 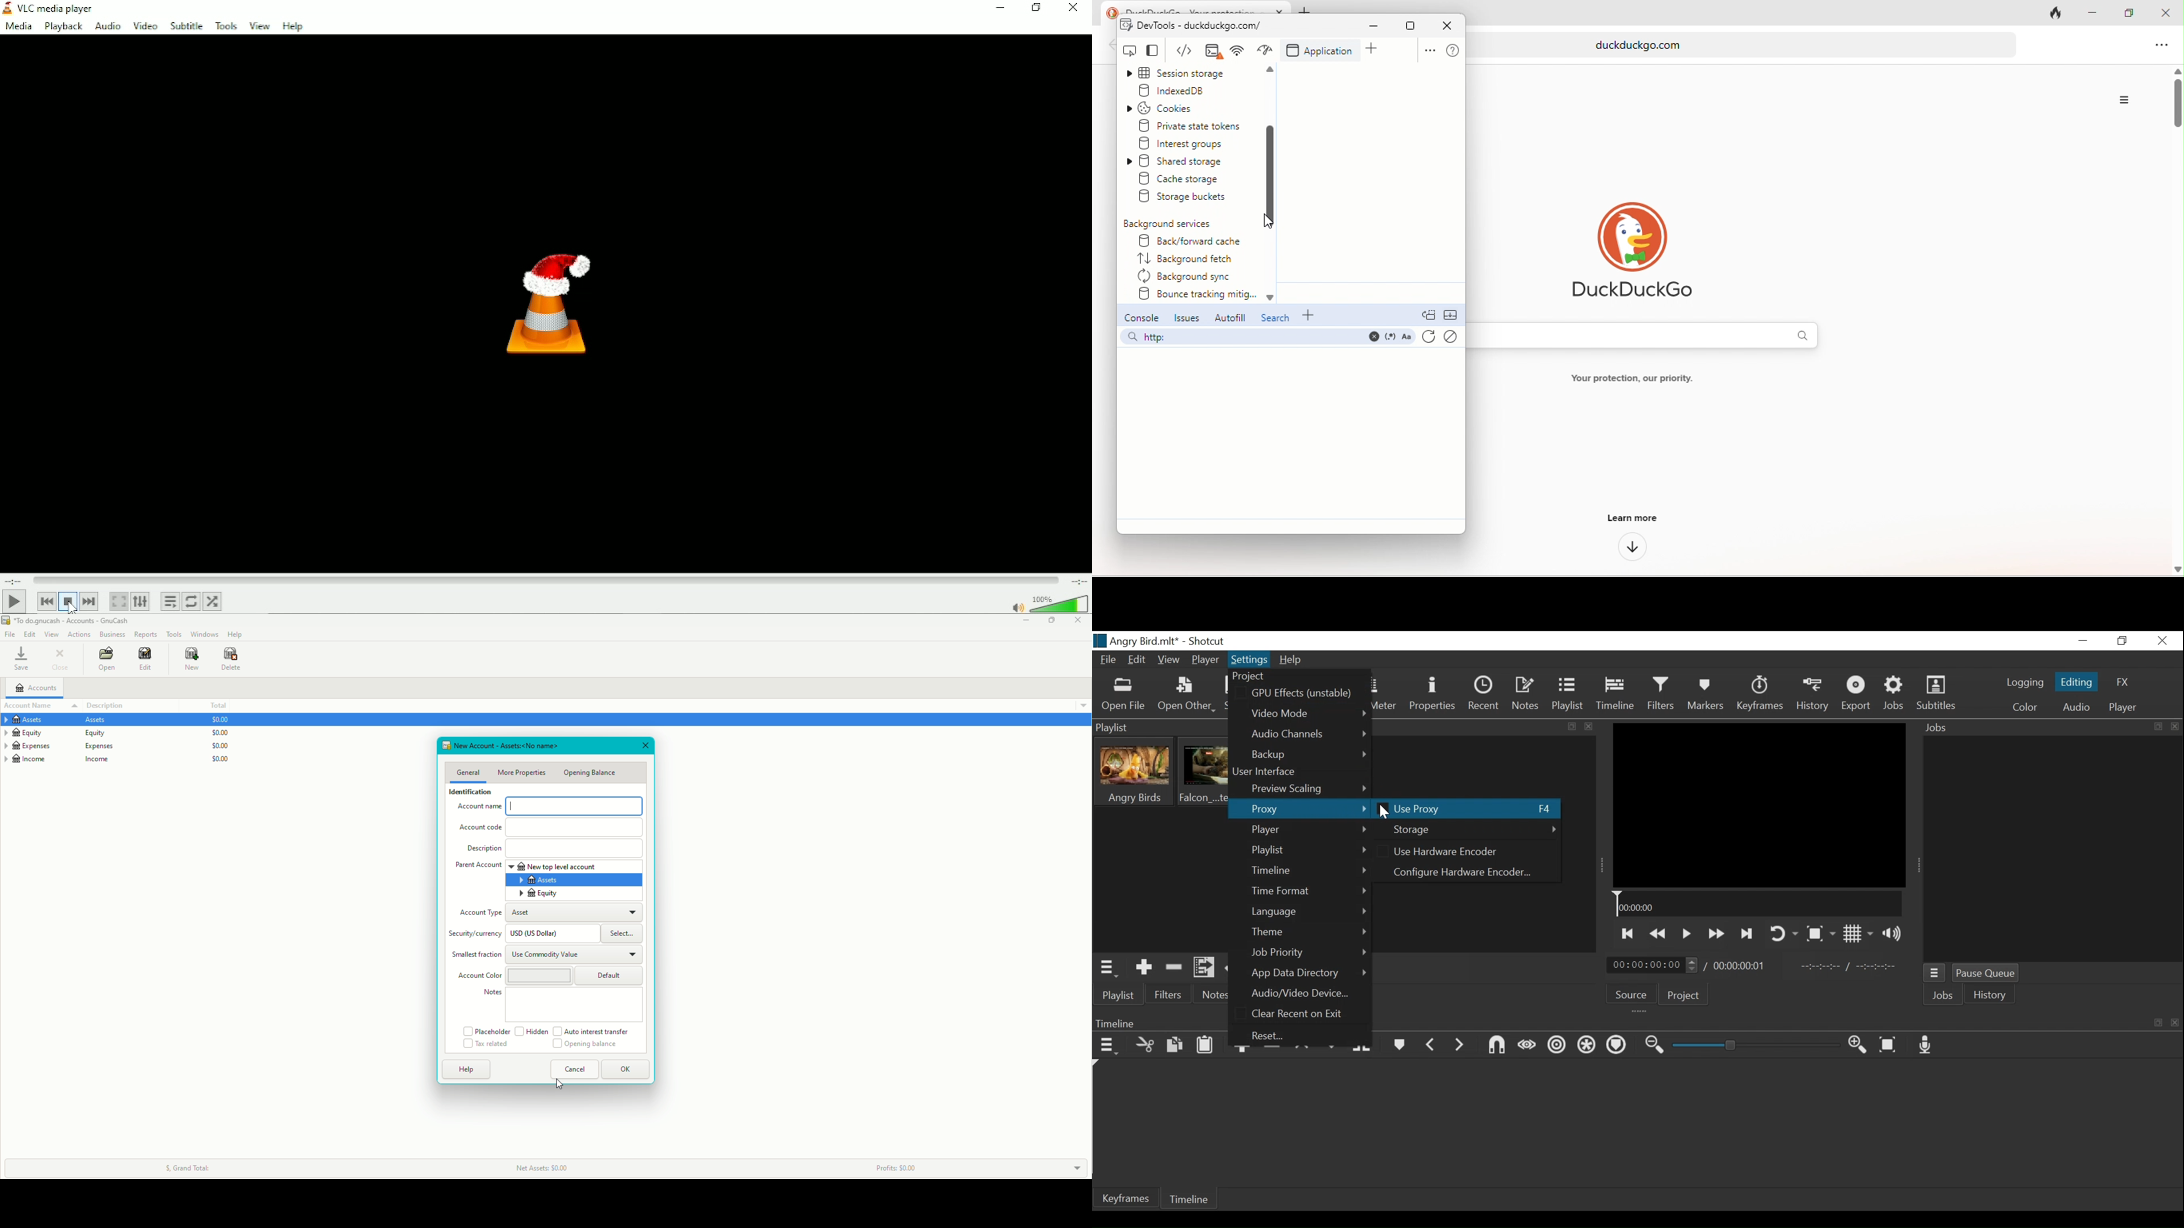 I want to click on Cursor, so click(x=560, y=1082).